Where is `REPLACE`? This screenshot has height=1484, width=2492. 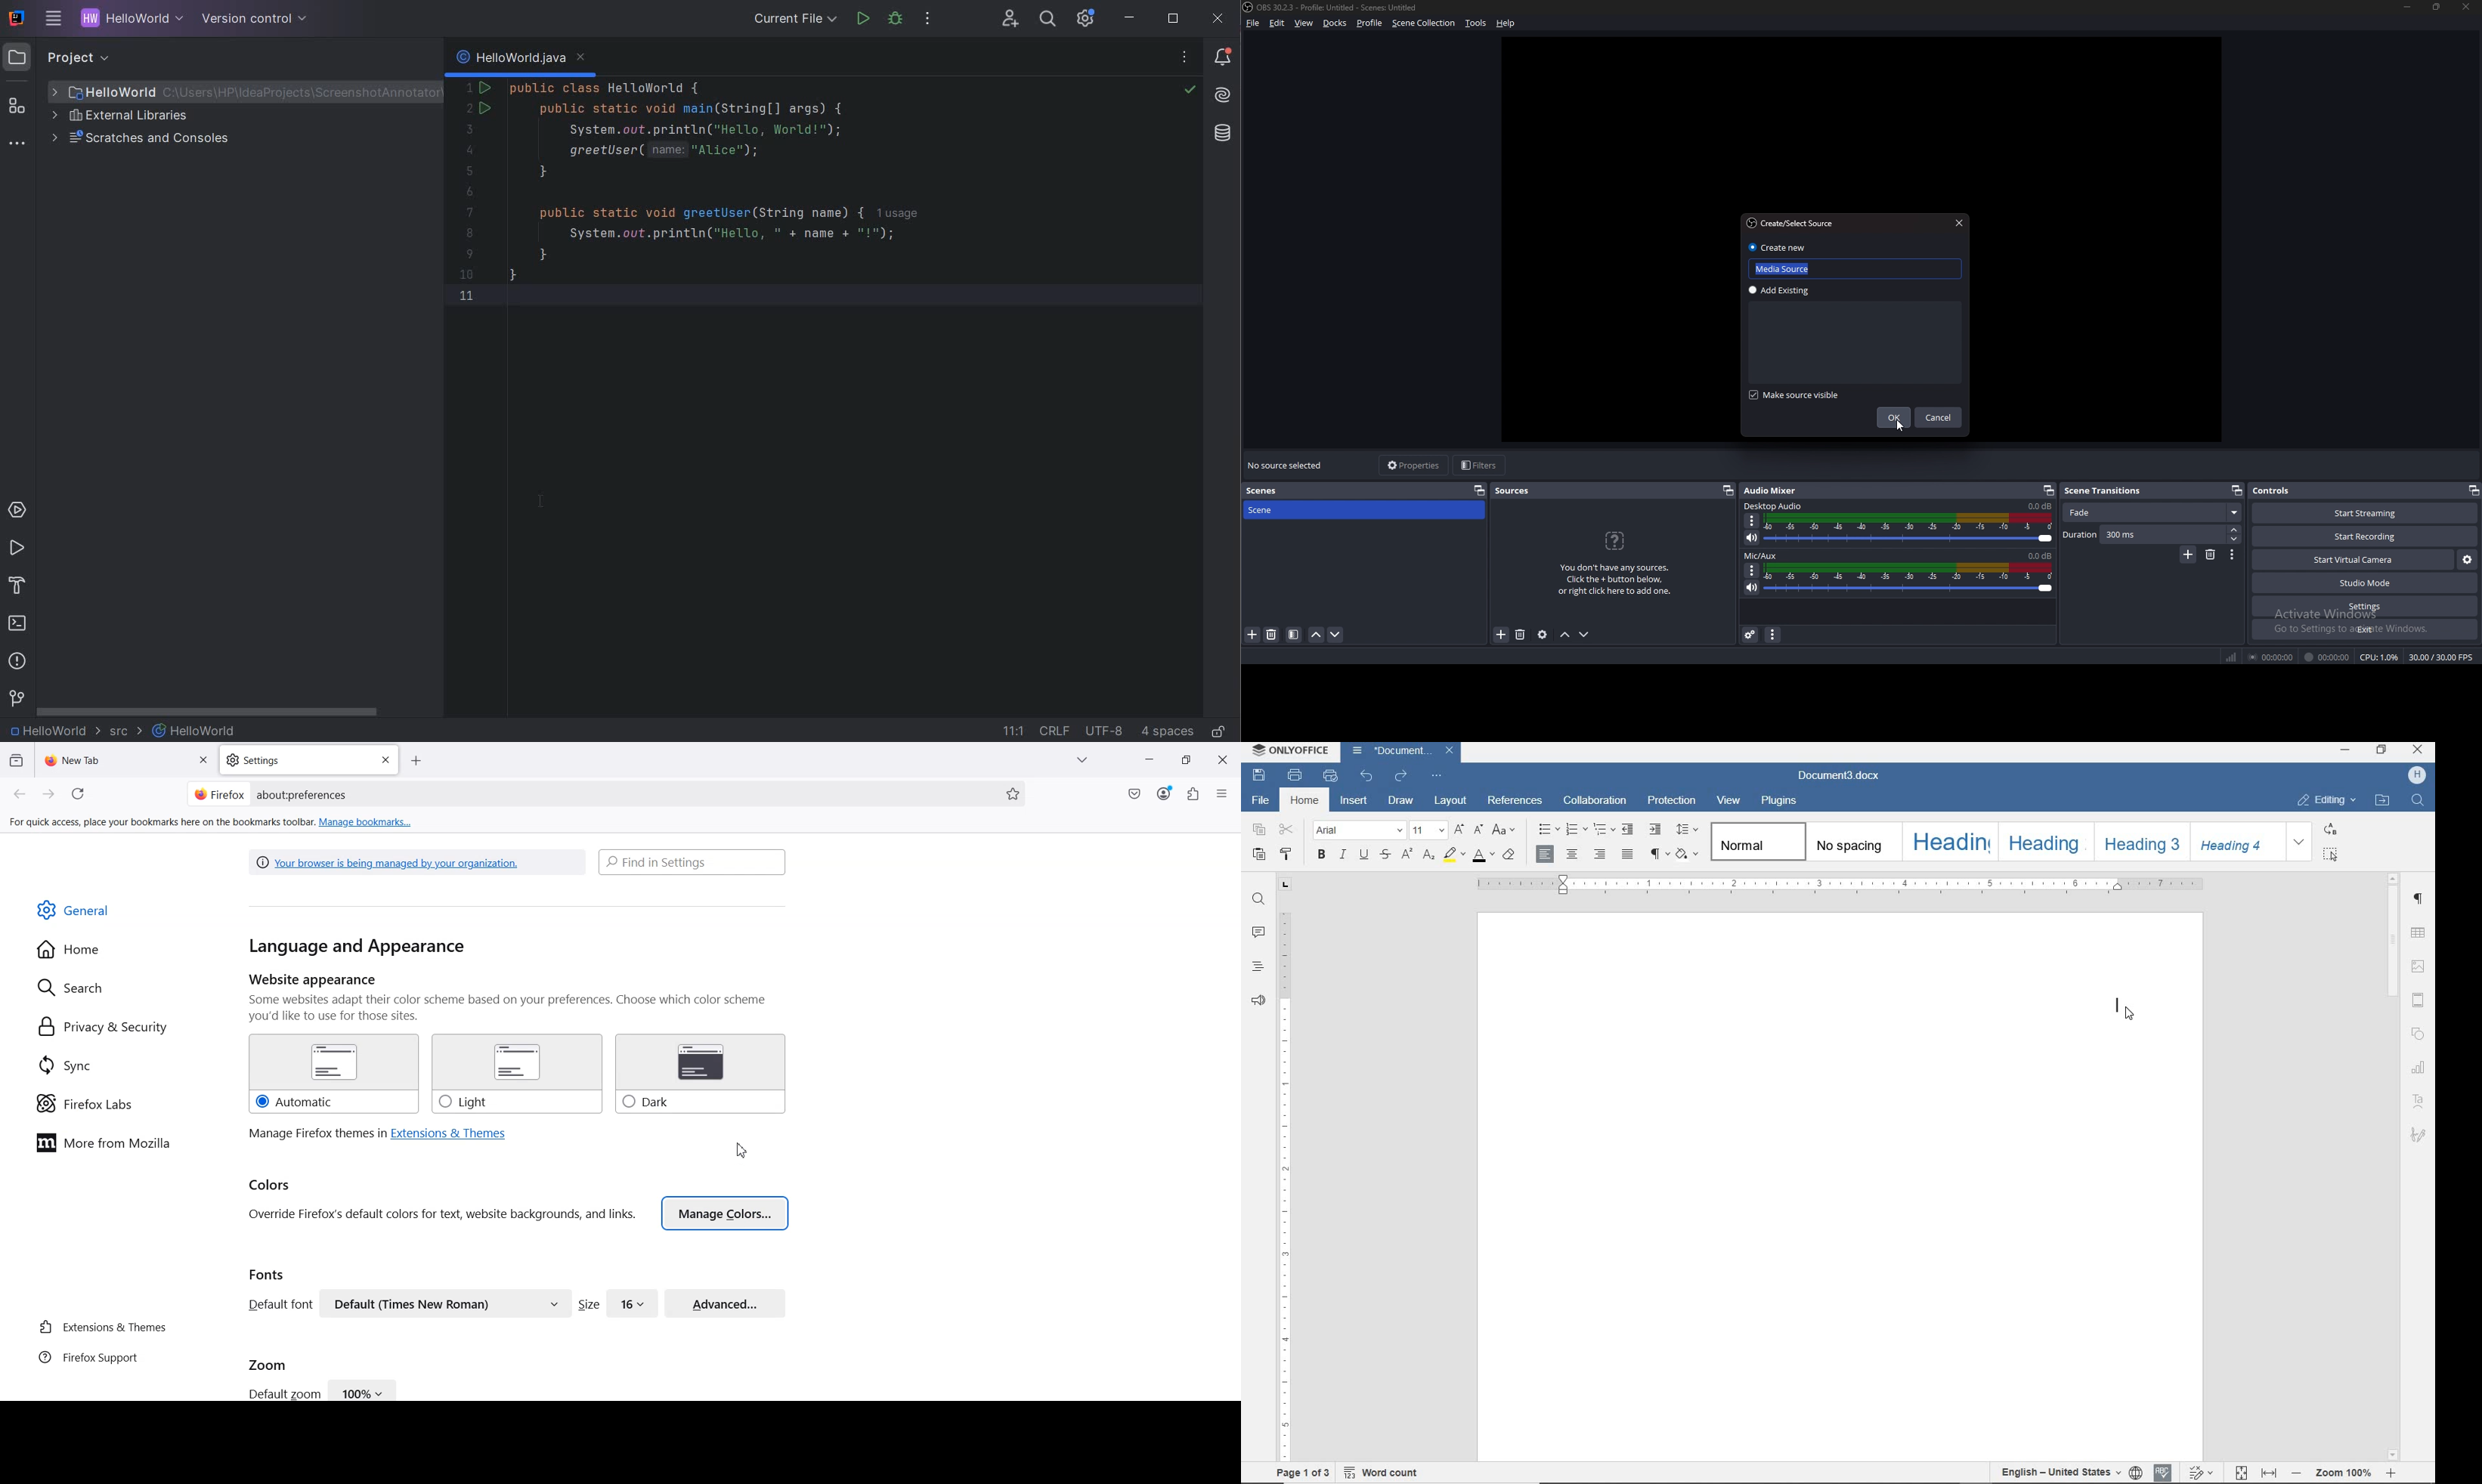 REPLACE is located at coordinates (2339, 829).